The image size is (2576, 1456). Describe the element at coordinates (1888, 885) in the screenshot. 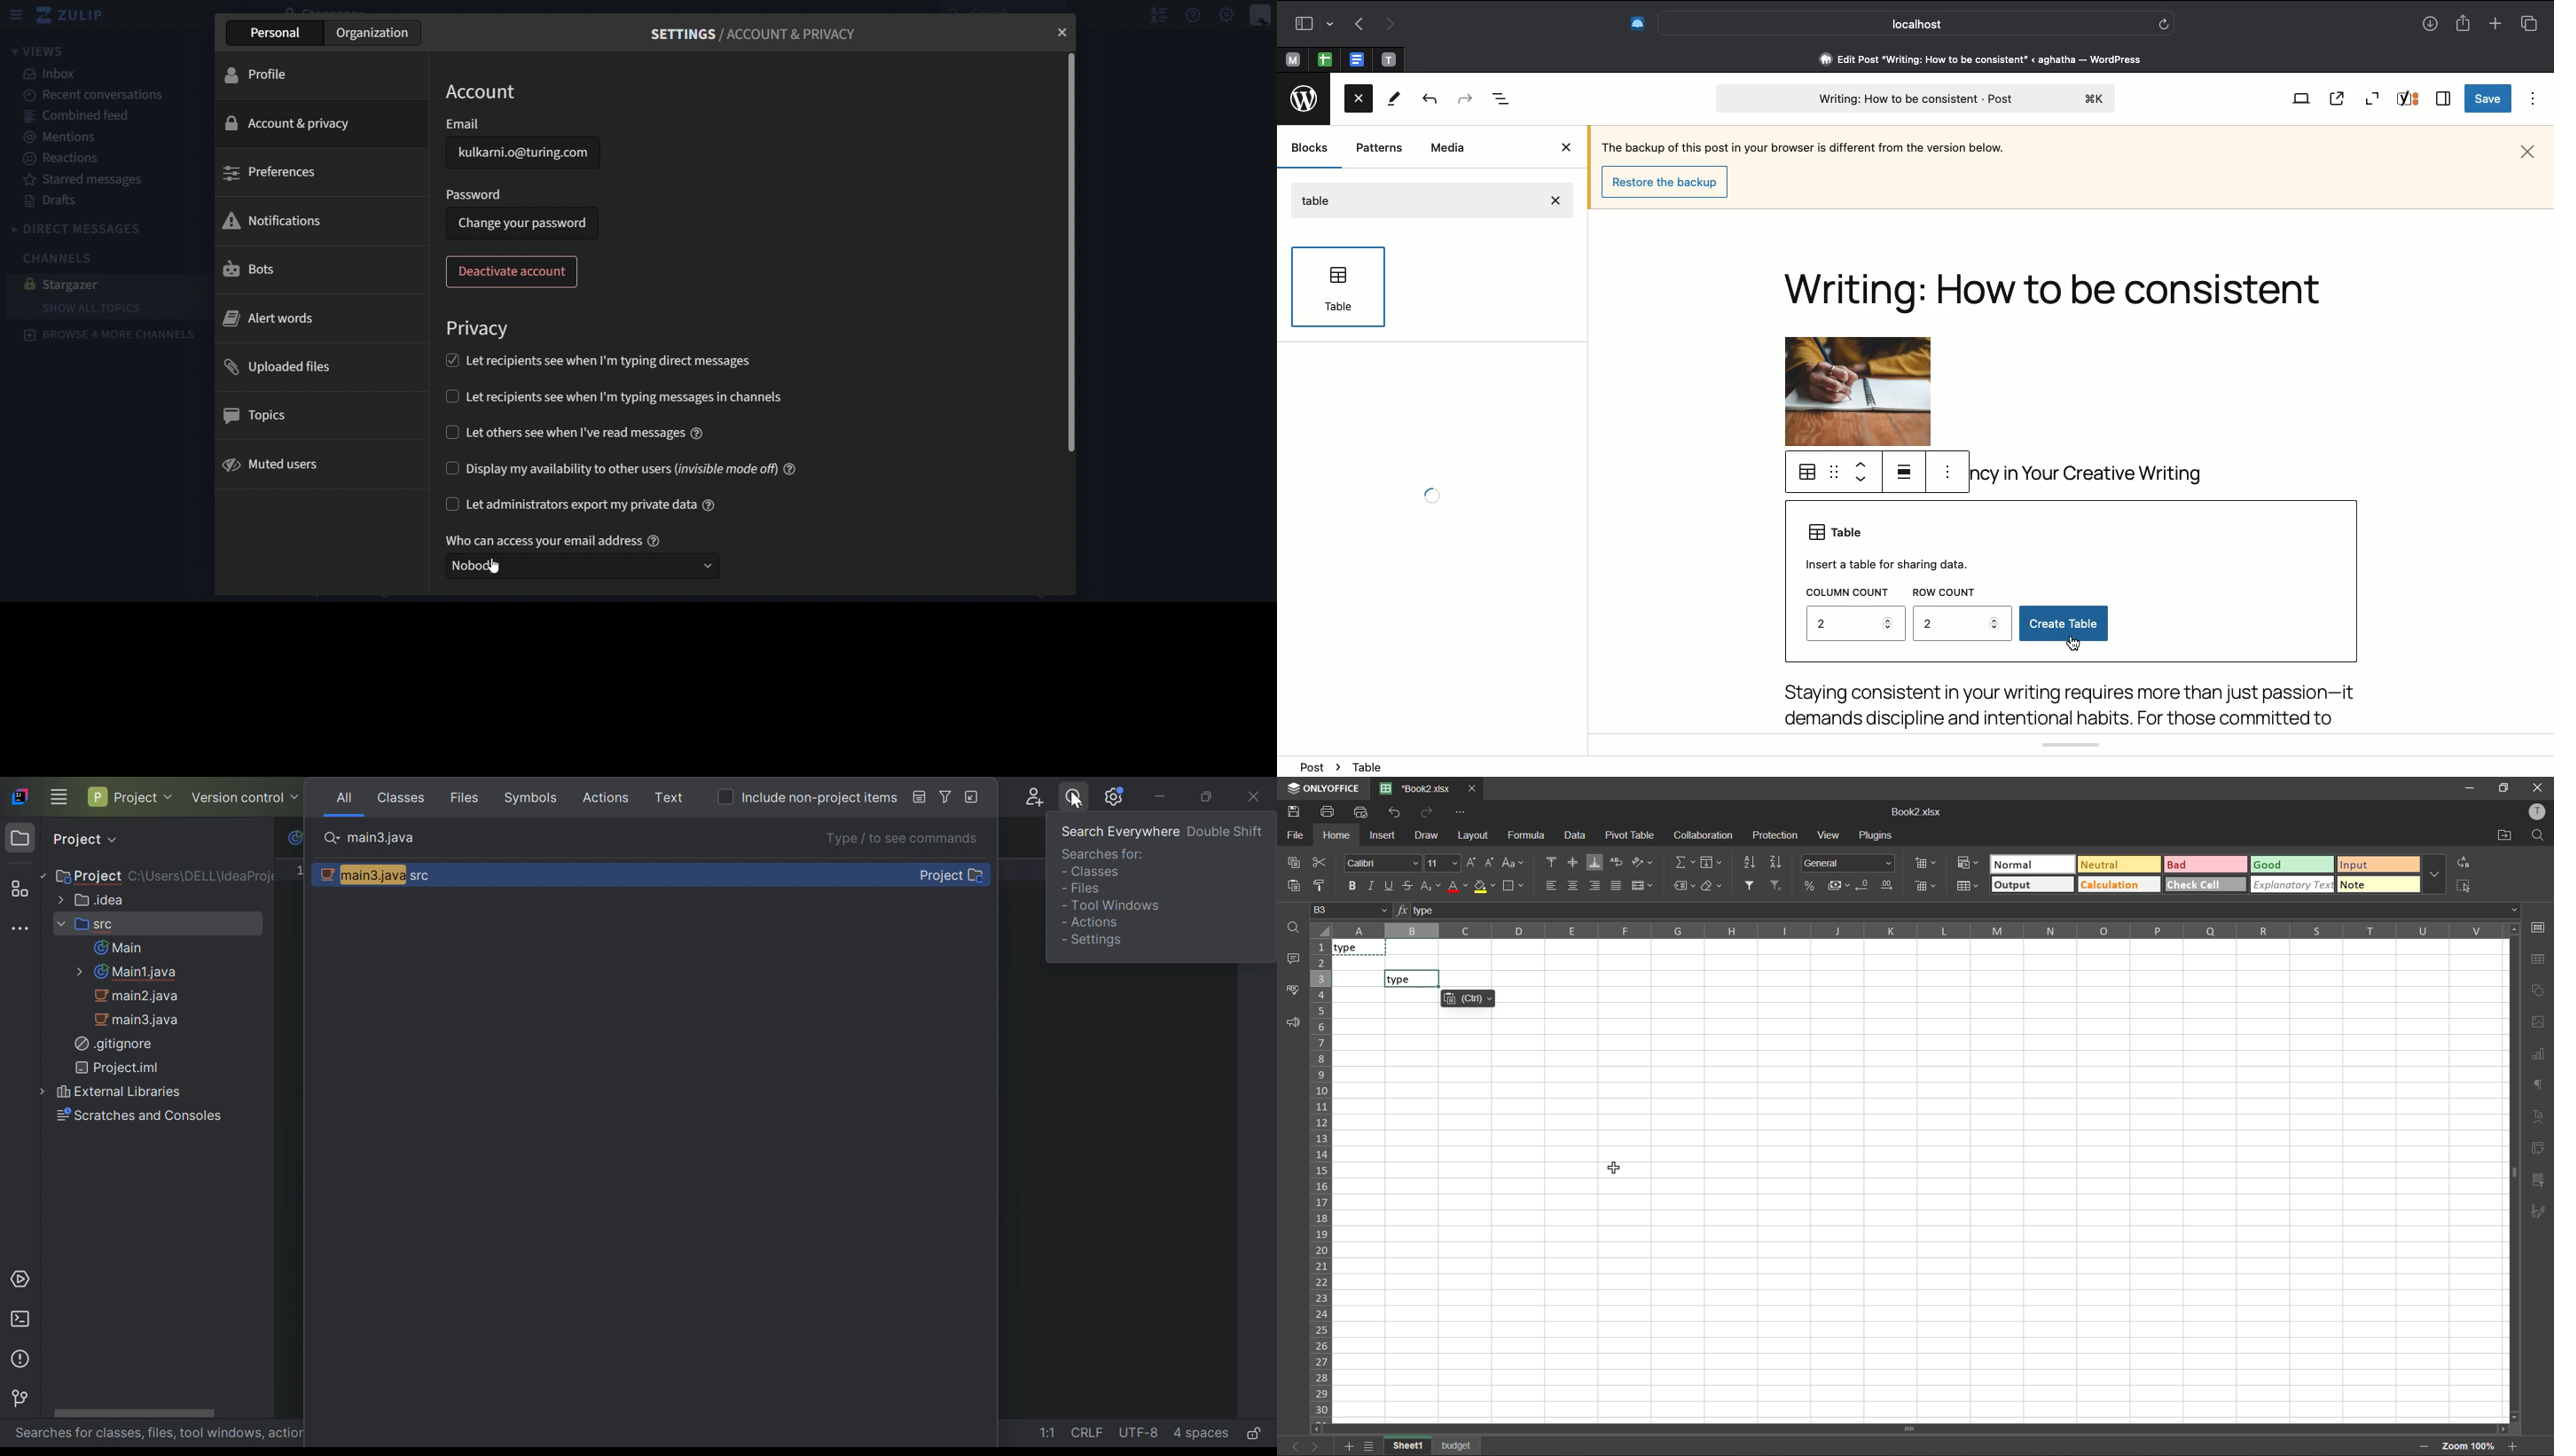

I see `increase decimal` at that location.